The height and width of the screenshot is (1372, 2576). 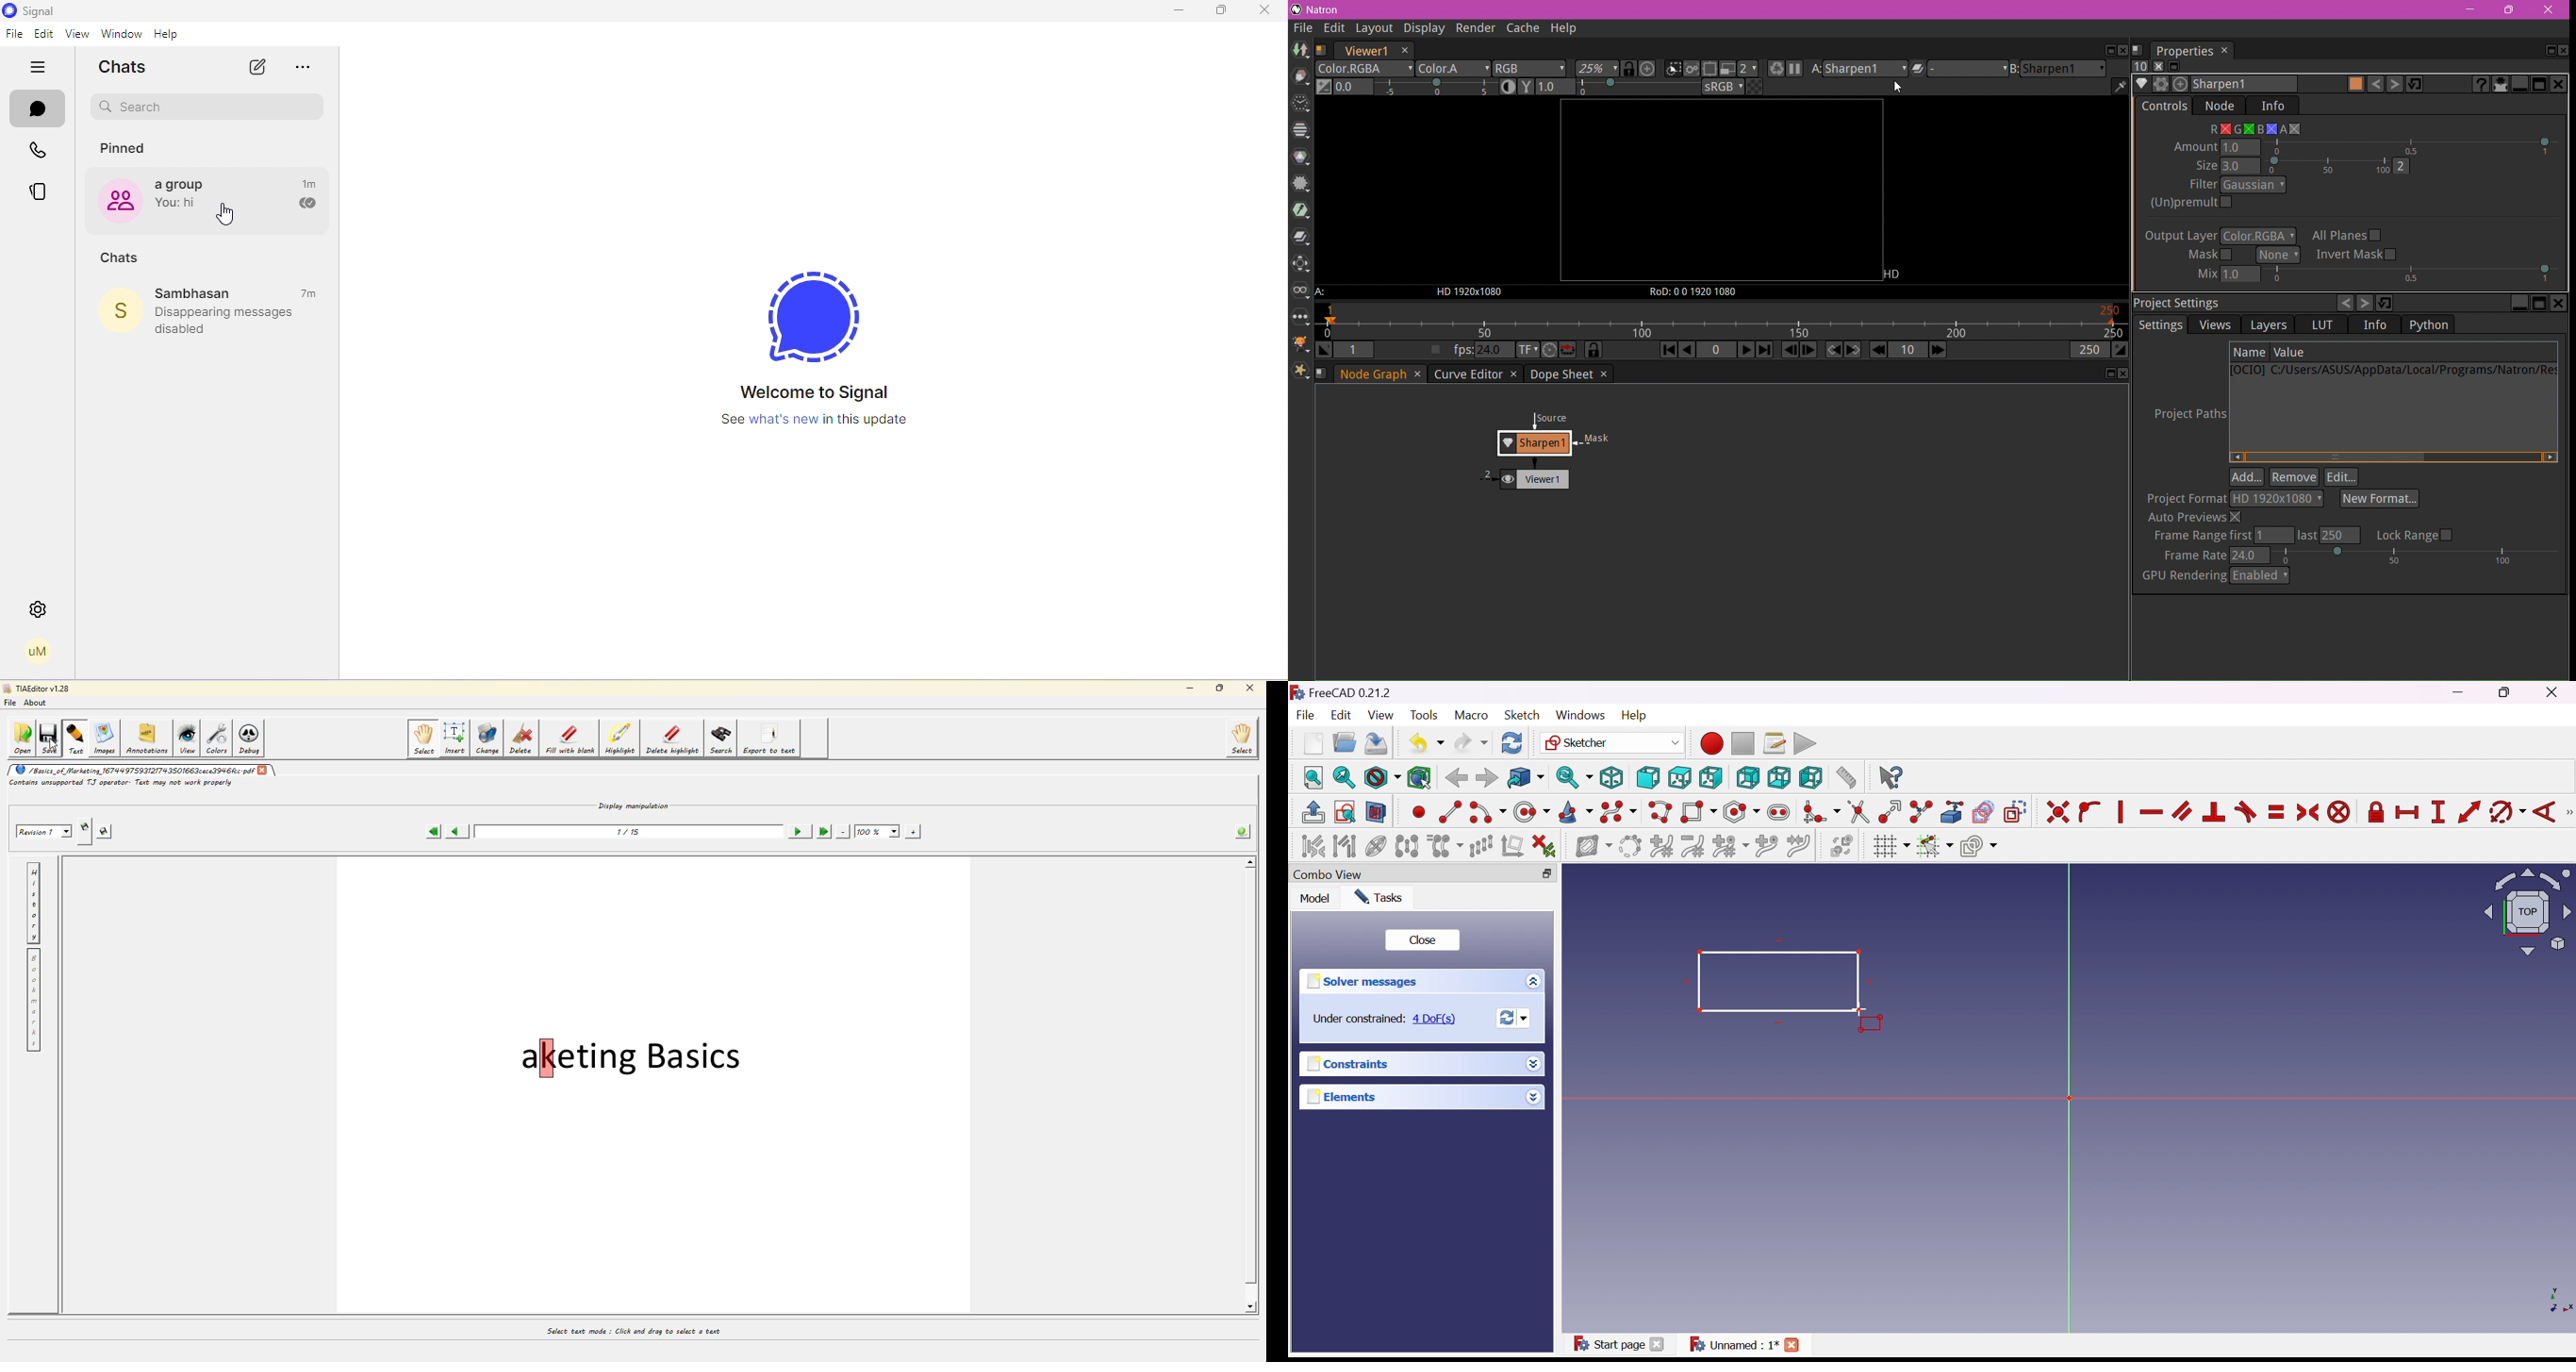 I want to click on Node, so click(x=2219, y=106).